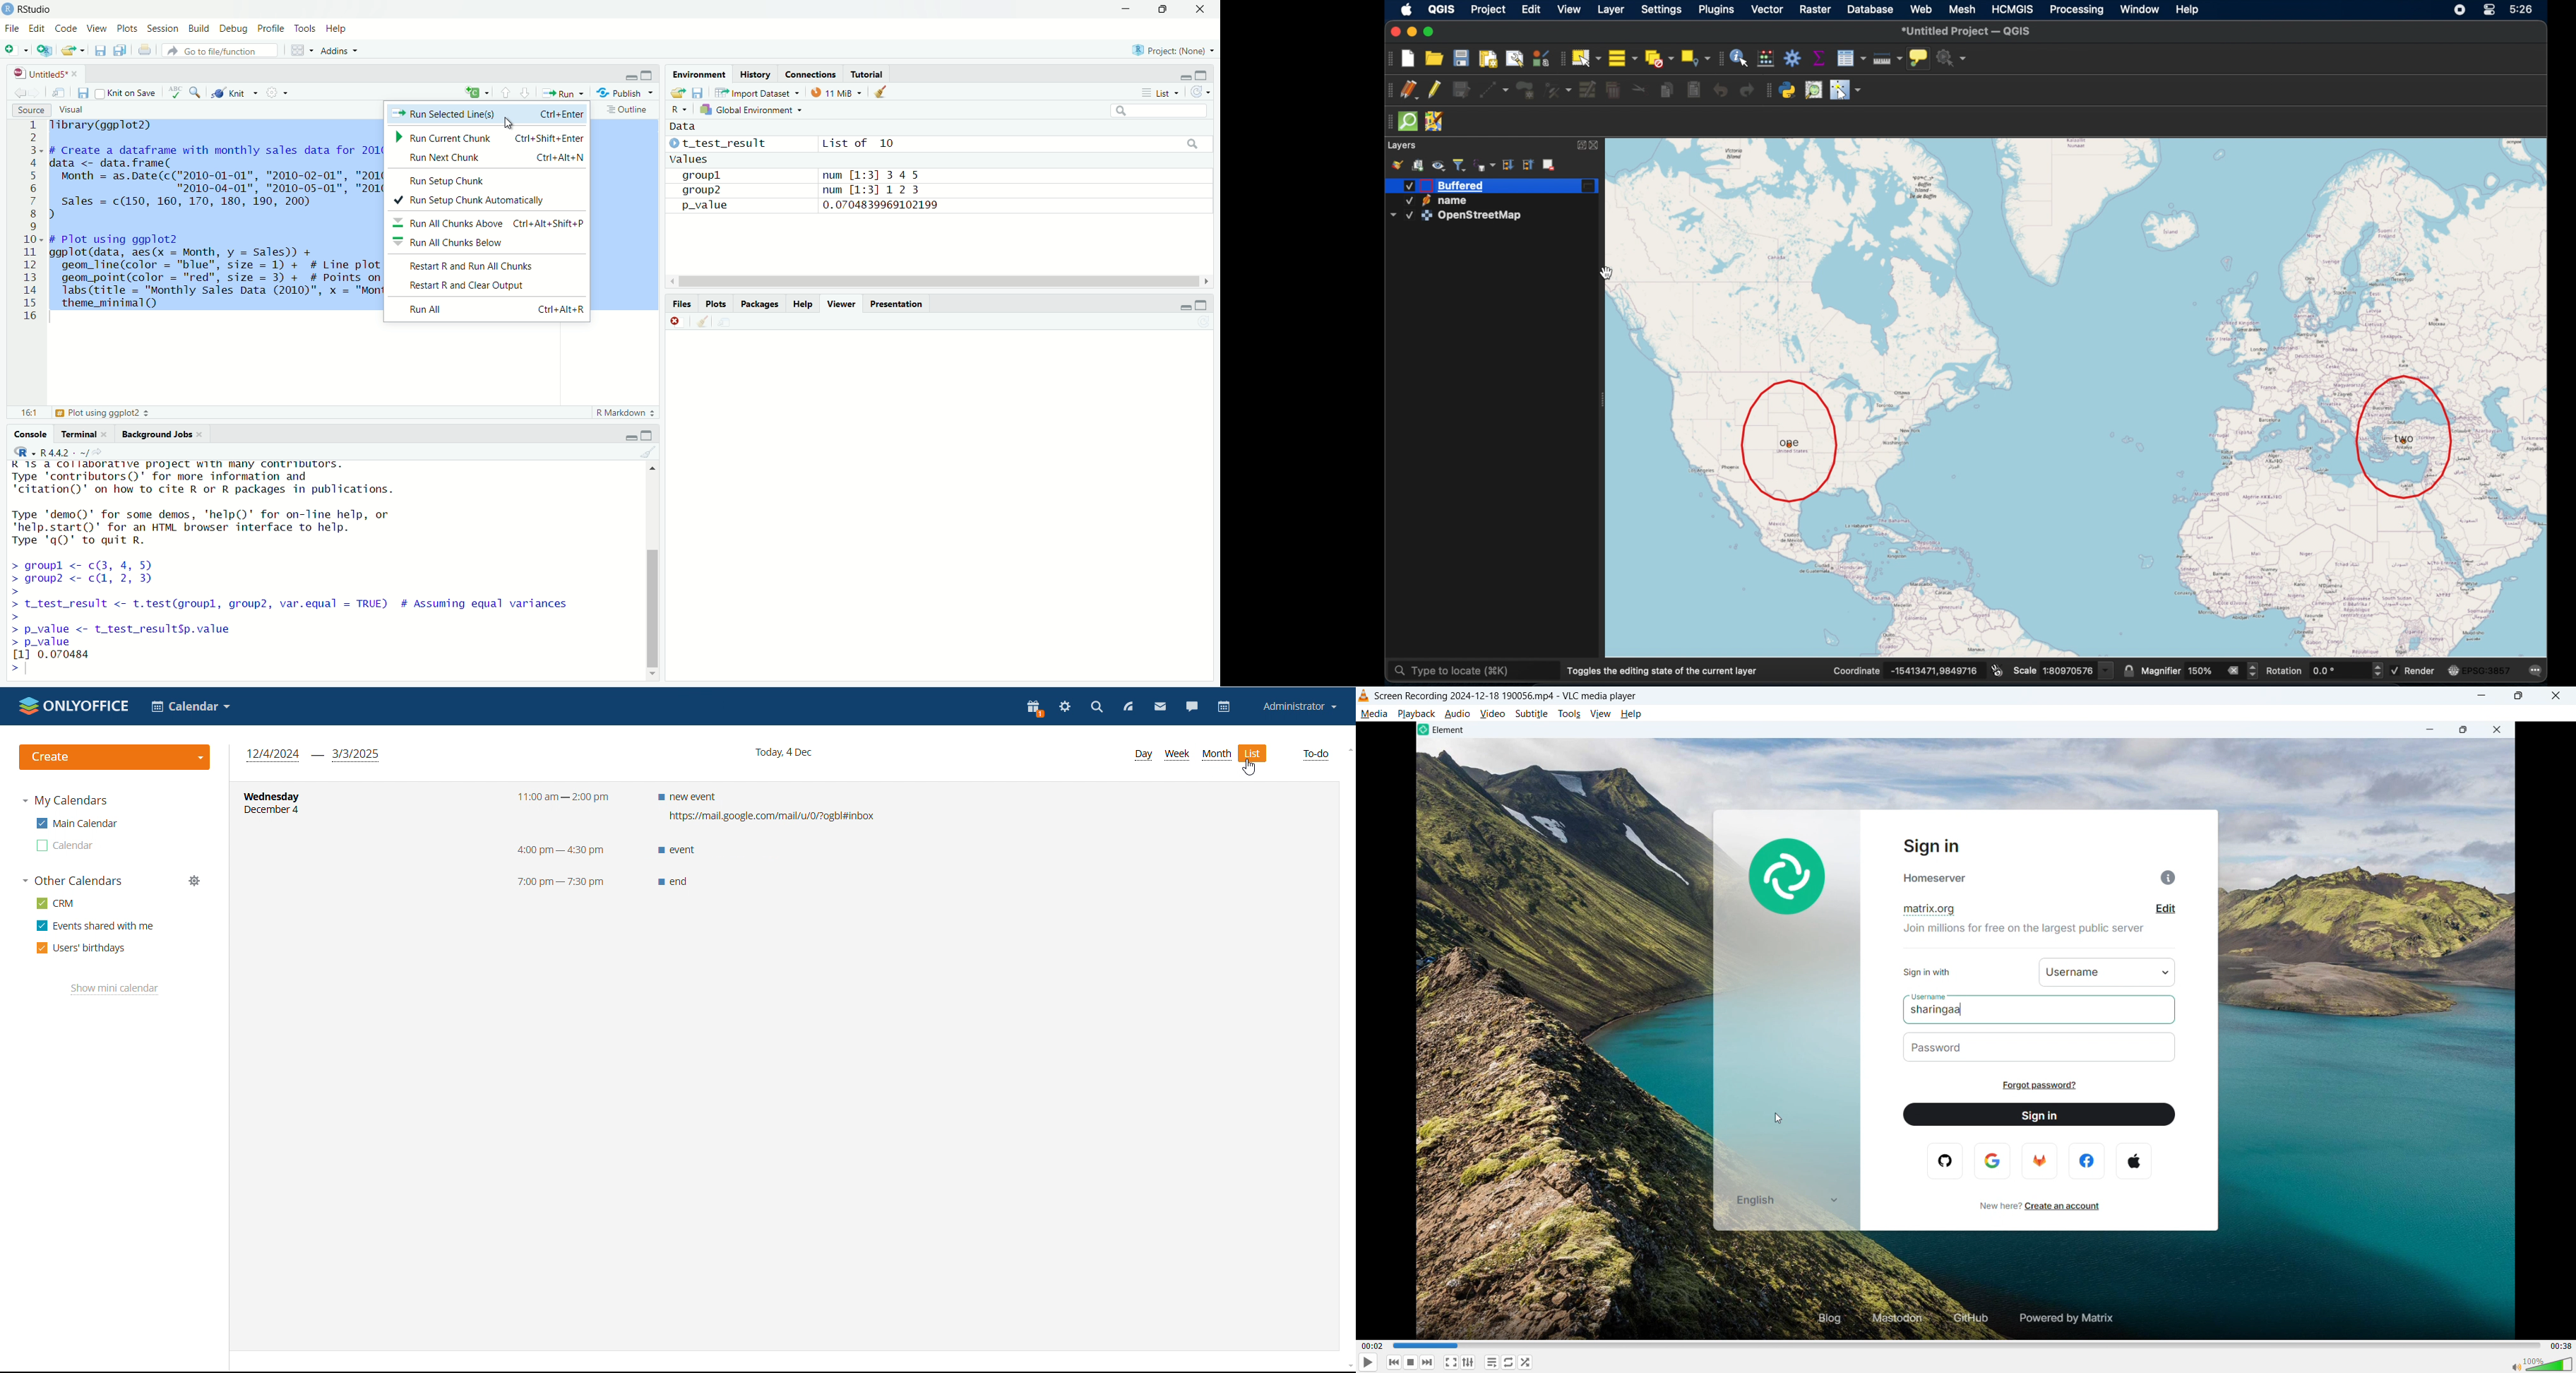 Image resolution: width=2576 pixels, height=1400 pixels. What do you see at coordinates (32, 222) in the screenshot?
I see `code line number` at bounding box center [32, 222].